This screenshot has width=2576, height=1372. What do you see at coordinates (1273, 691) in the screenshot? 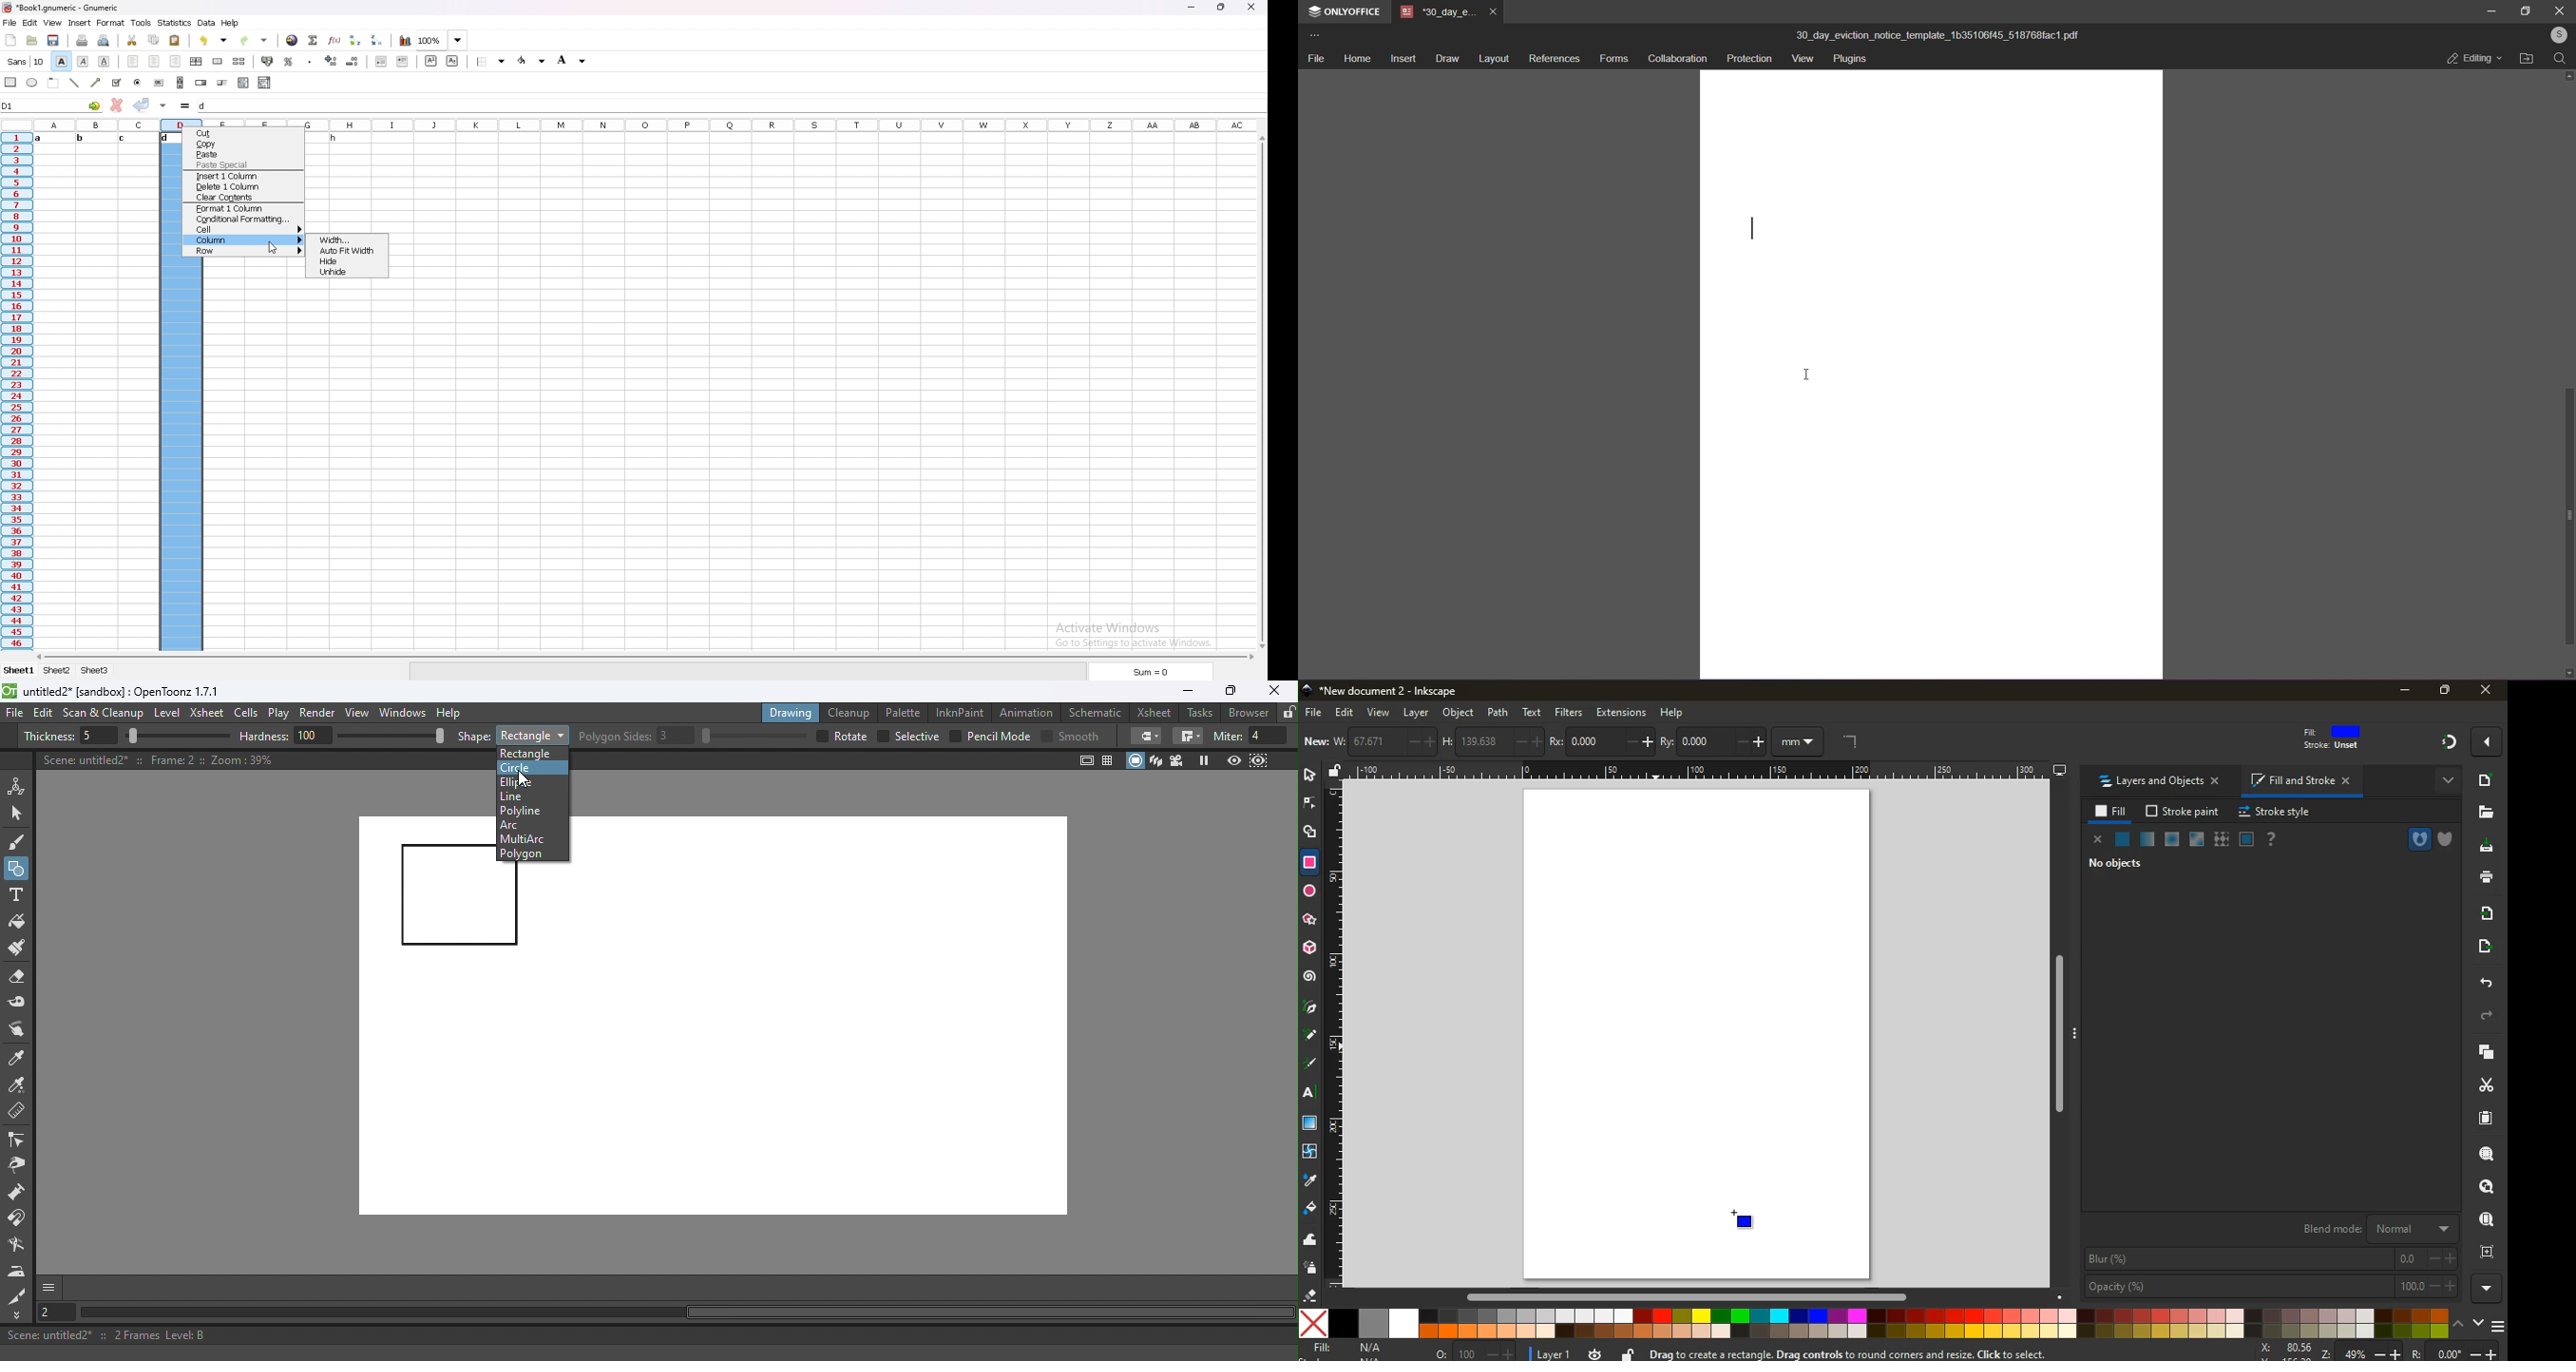
I see `Close` at bounding box center [1273, 691].